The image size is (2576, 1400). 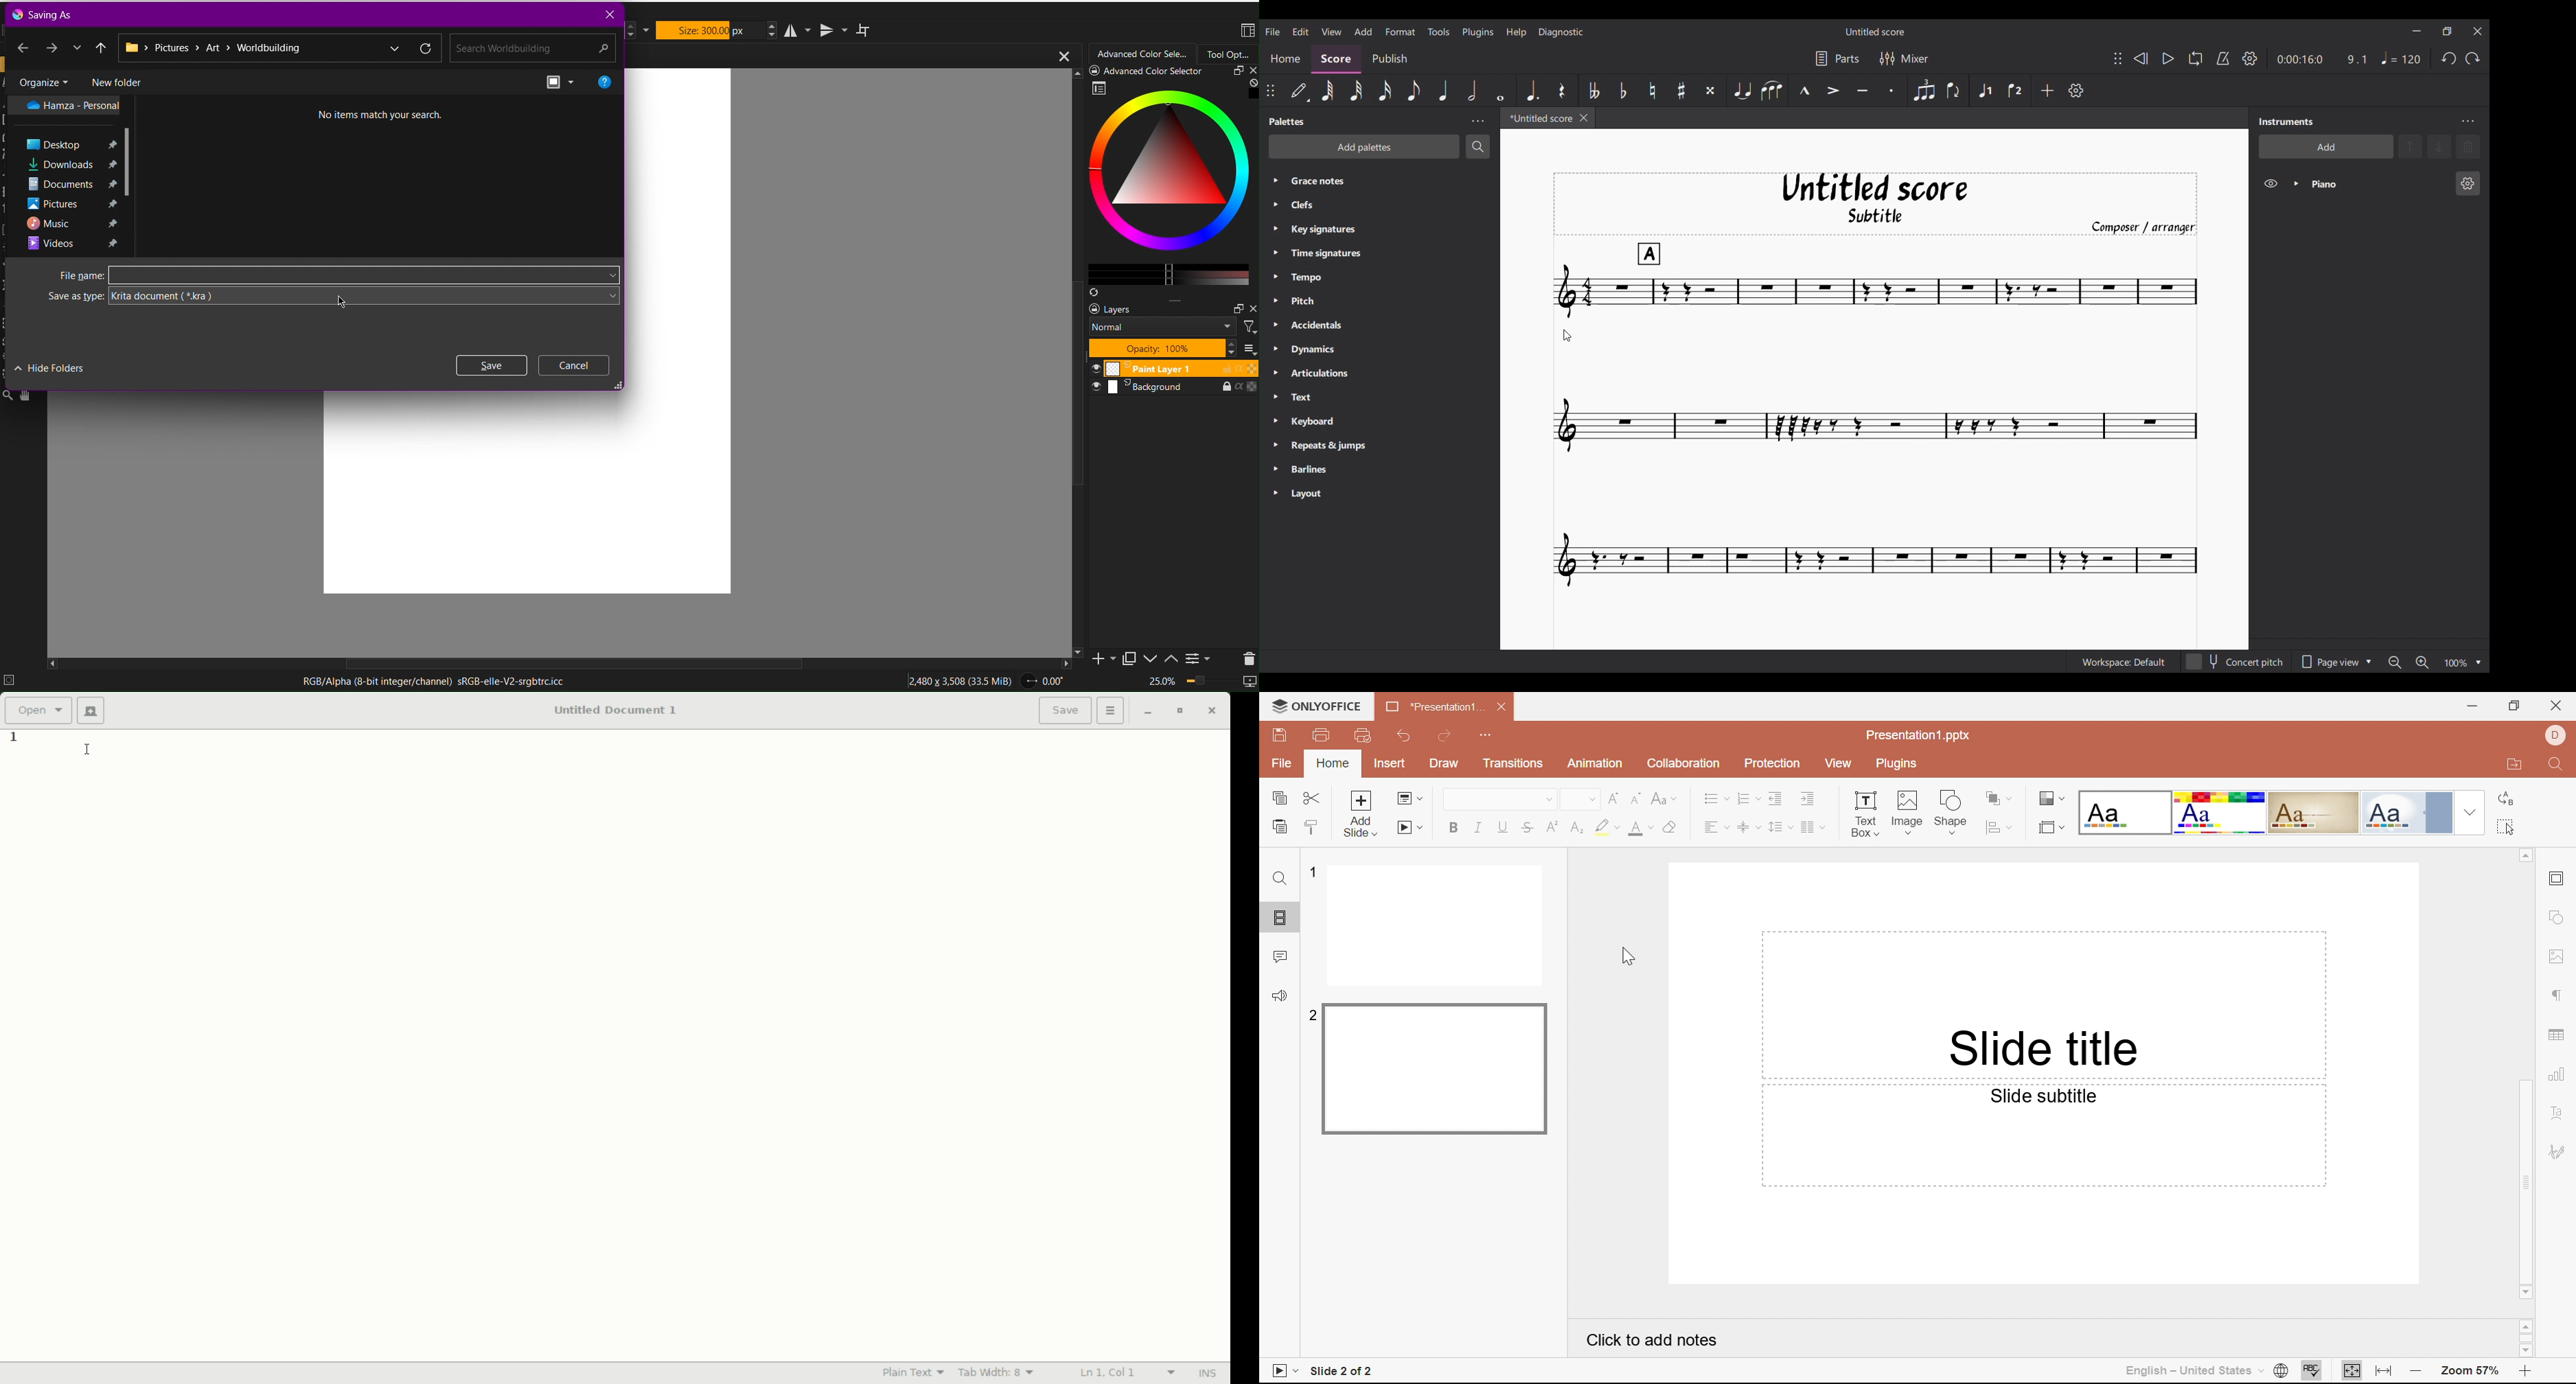 What do you see at coordinates (1600, 825) in the screenshot?
I see `Highlight color` at bounding box center [1600, 825].